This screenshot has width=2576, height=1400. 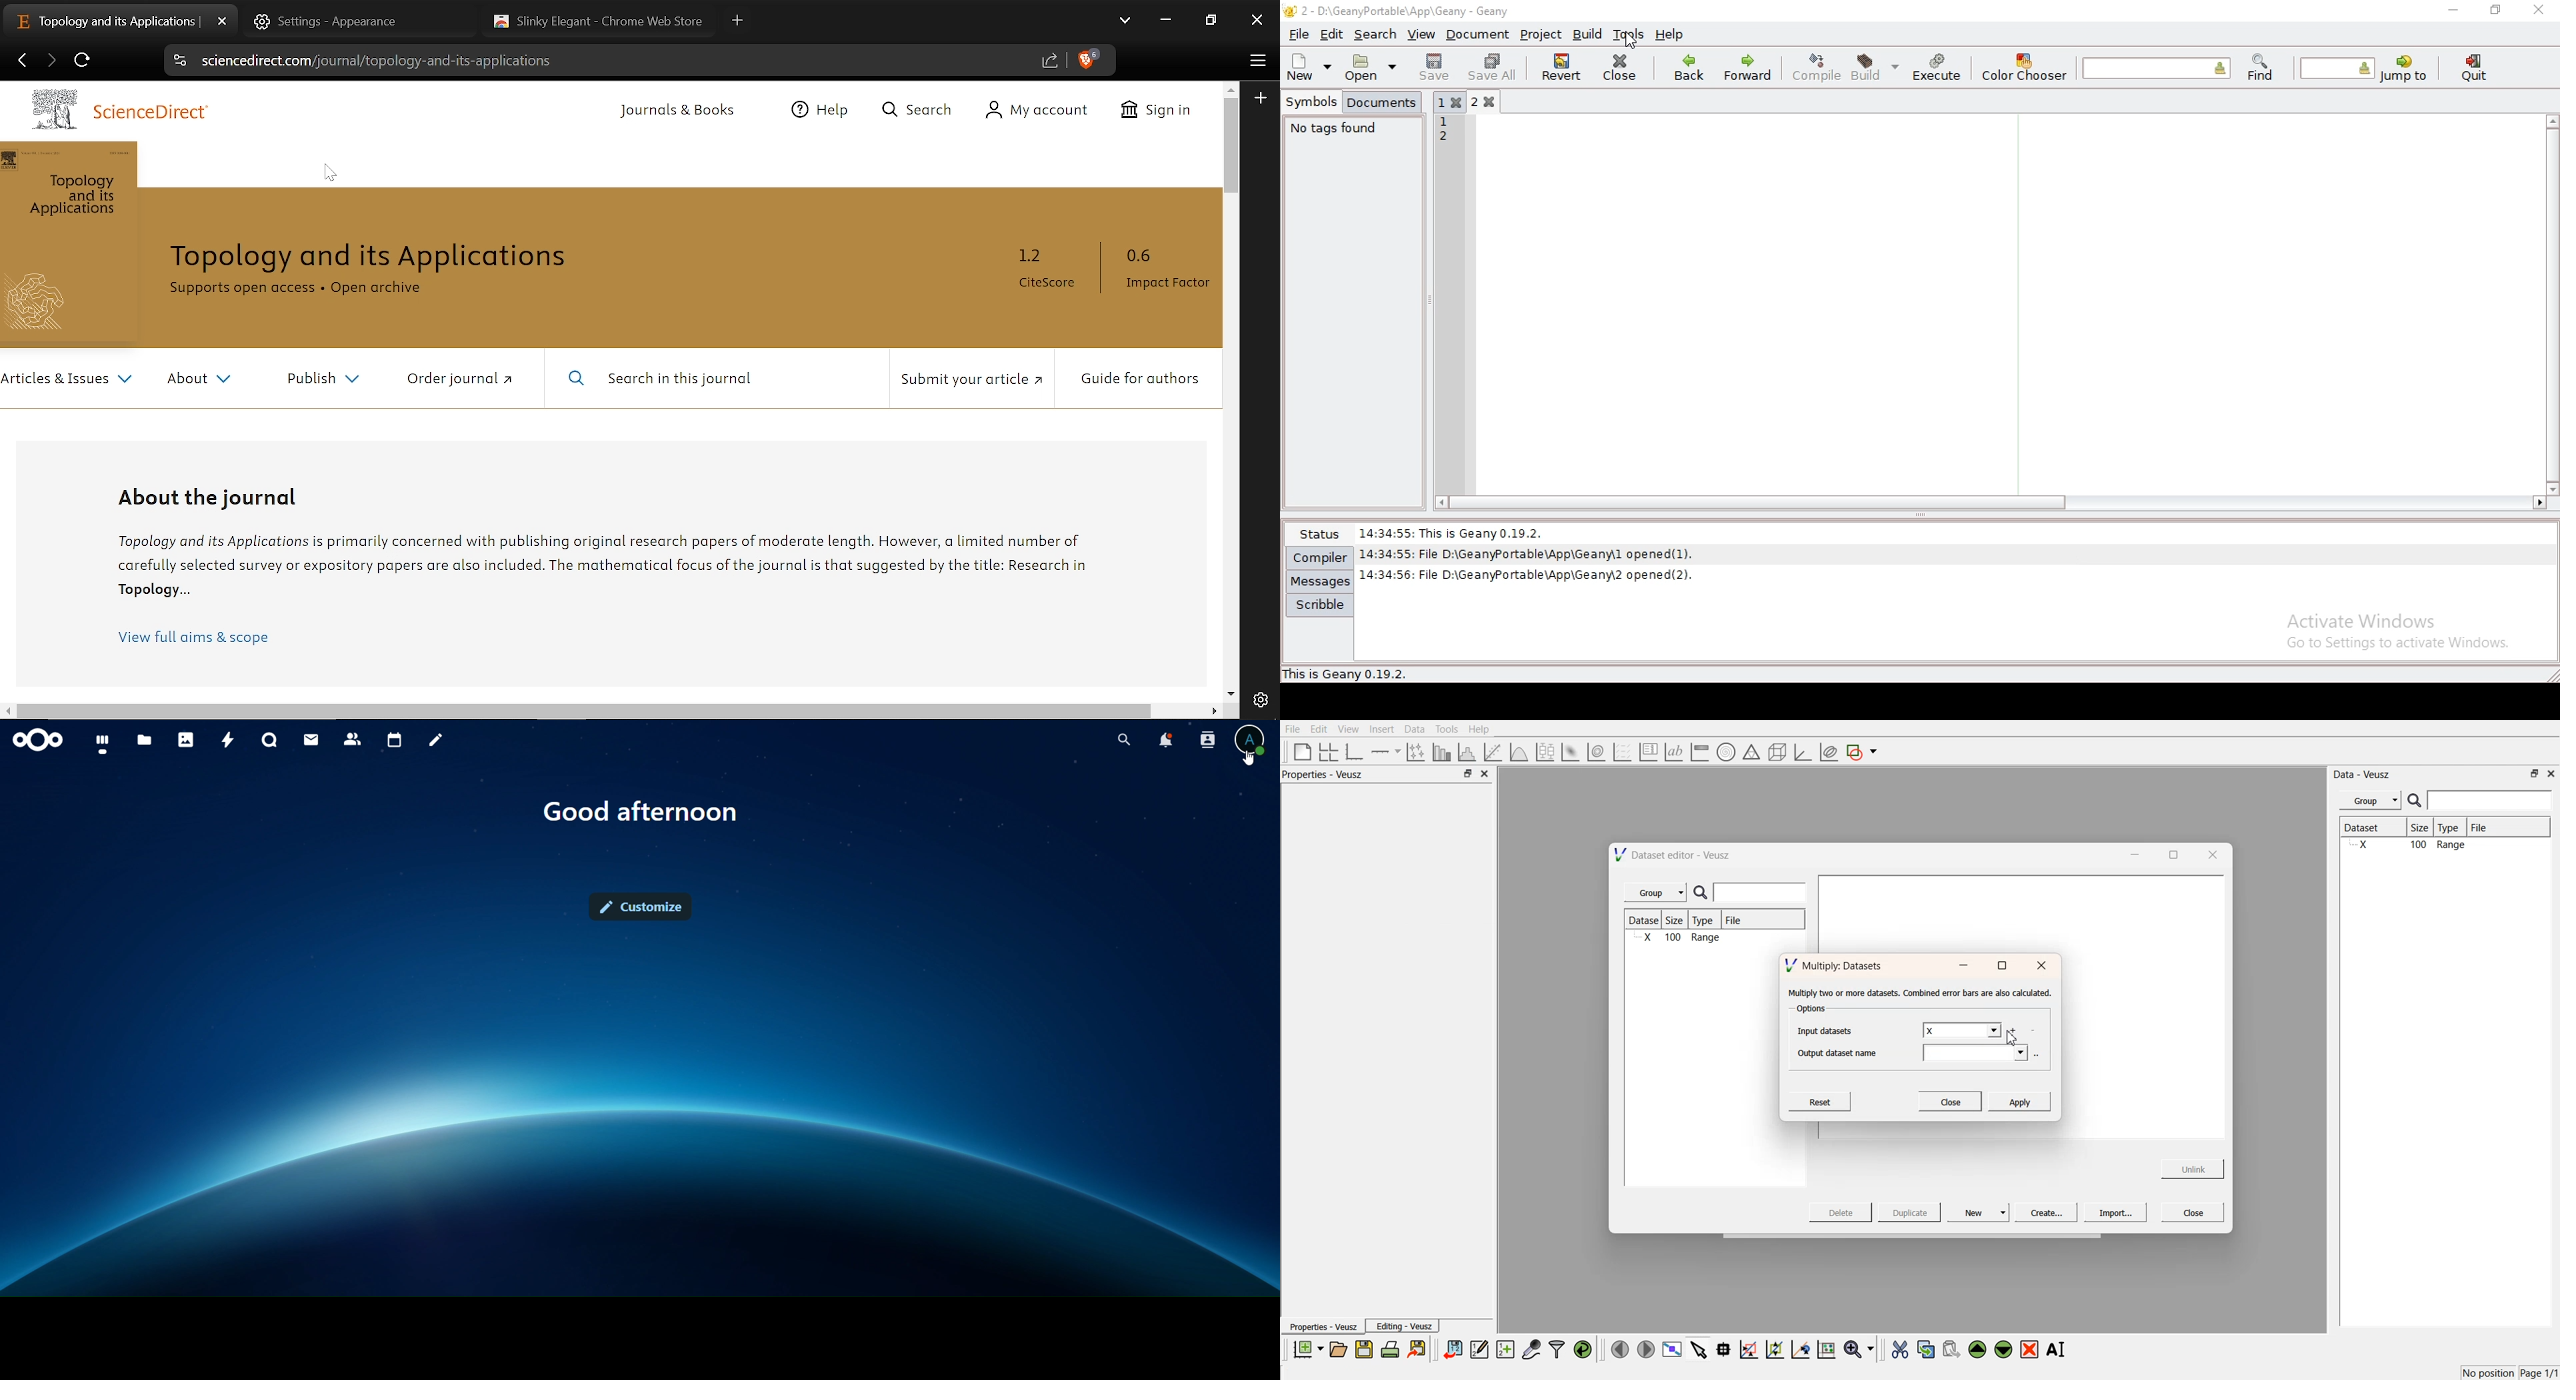 What do you see at coordinates (462, 380) in the screenshot?
I see `Order Journal` at bounding box center [462, 380].